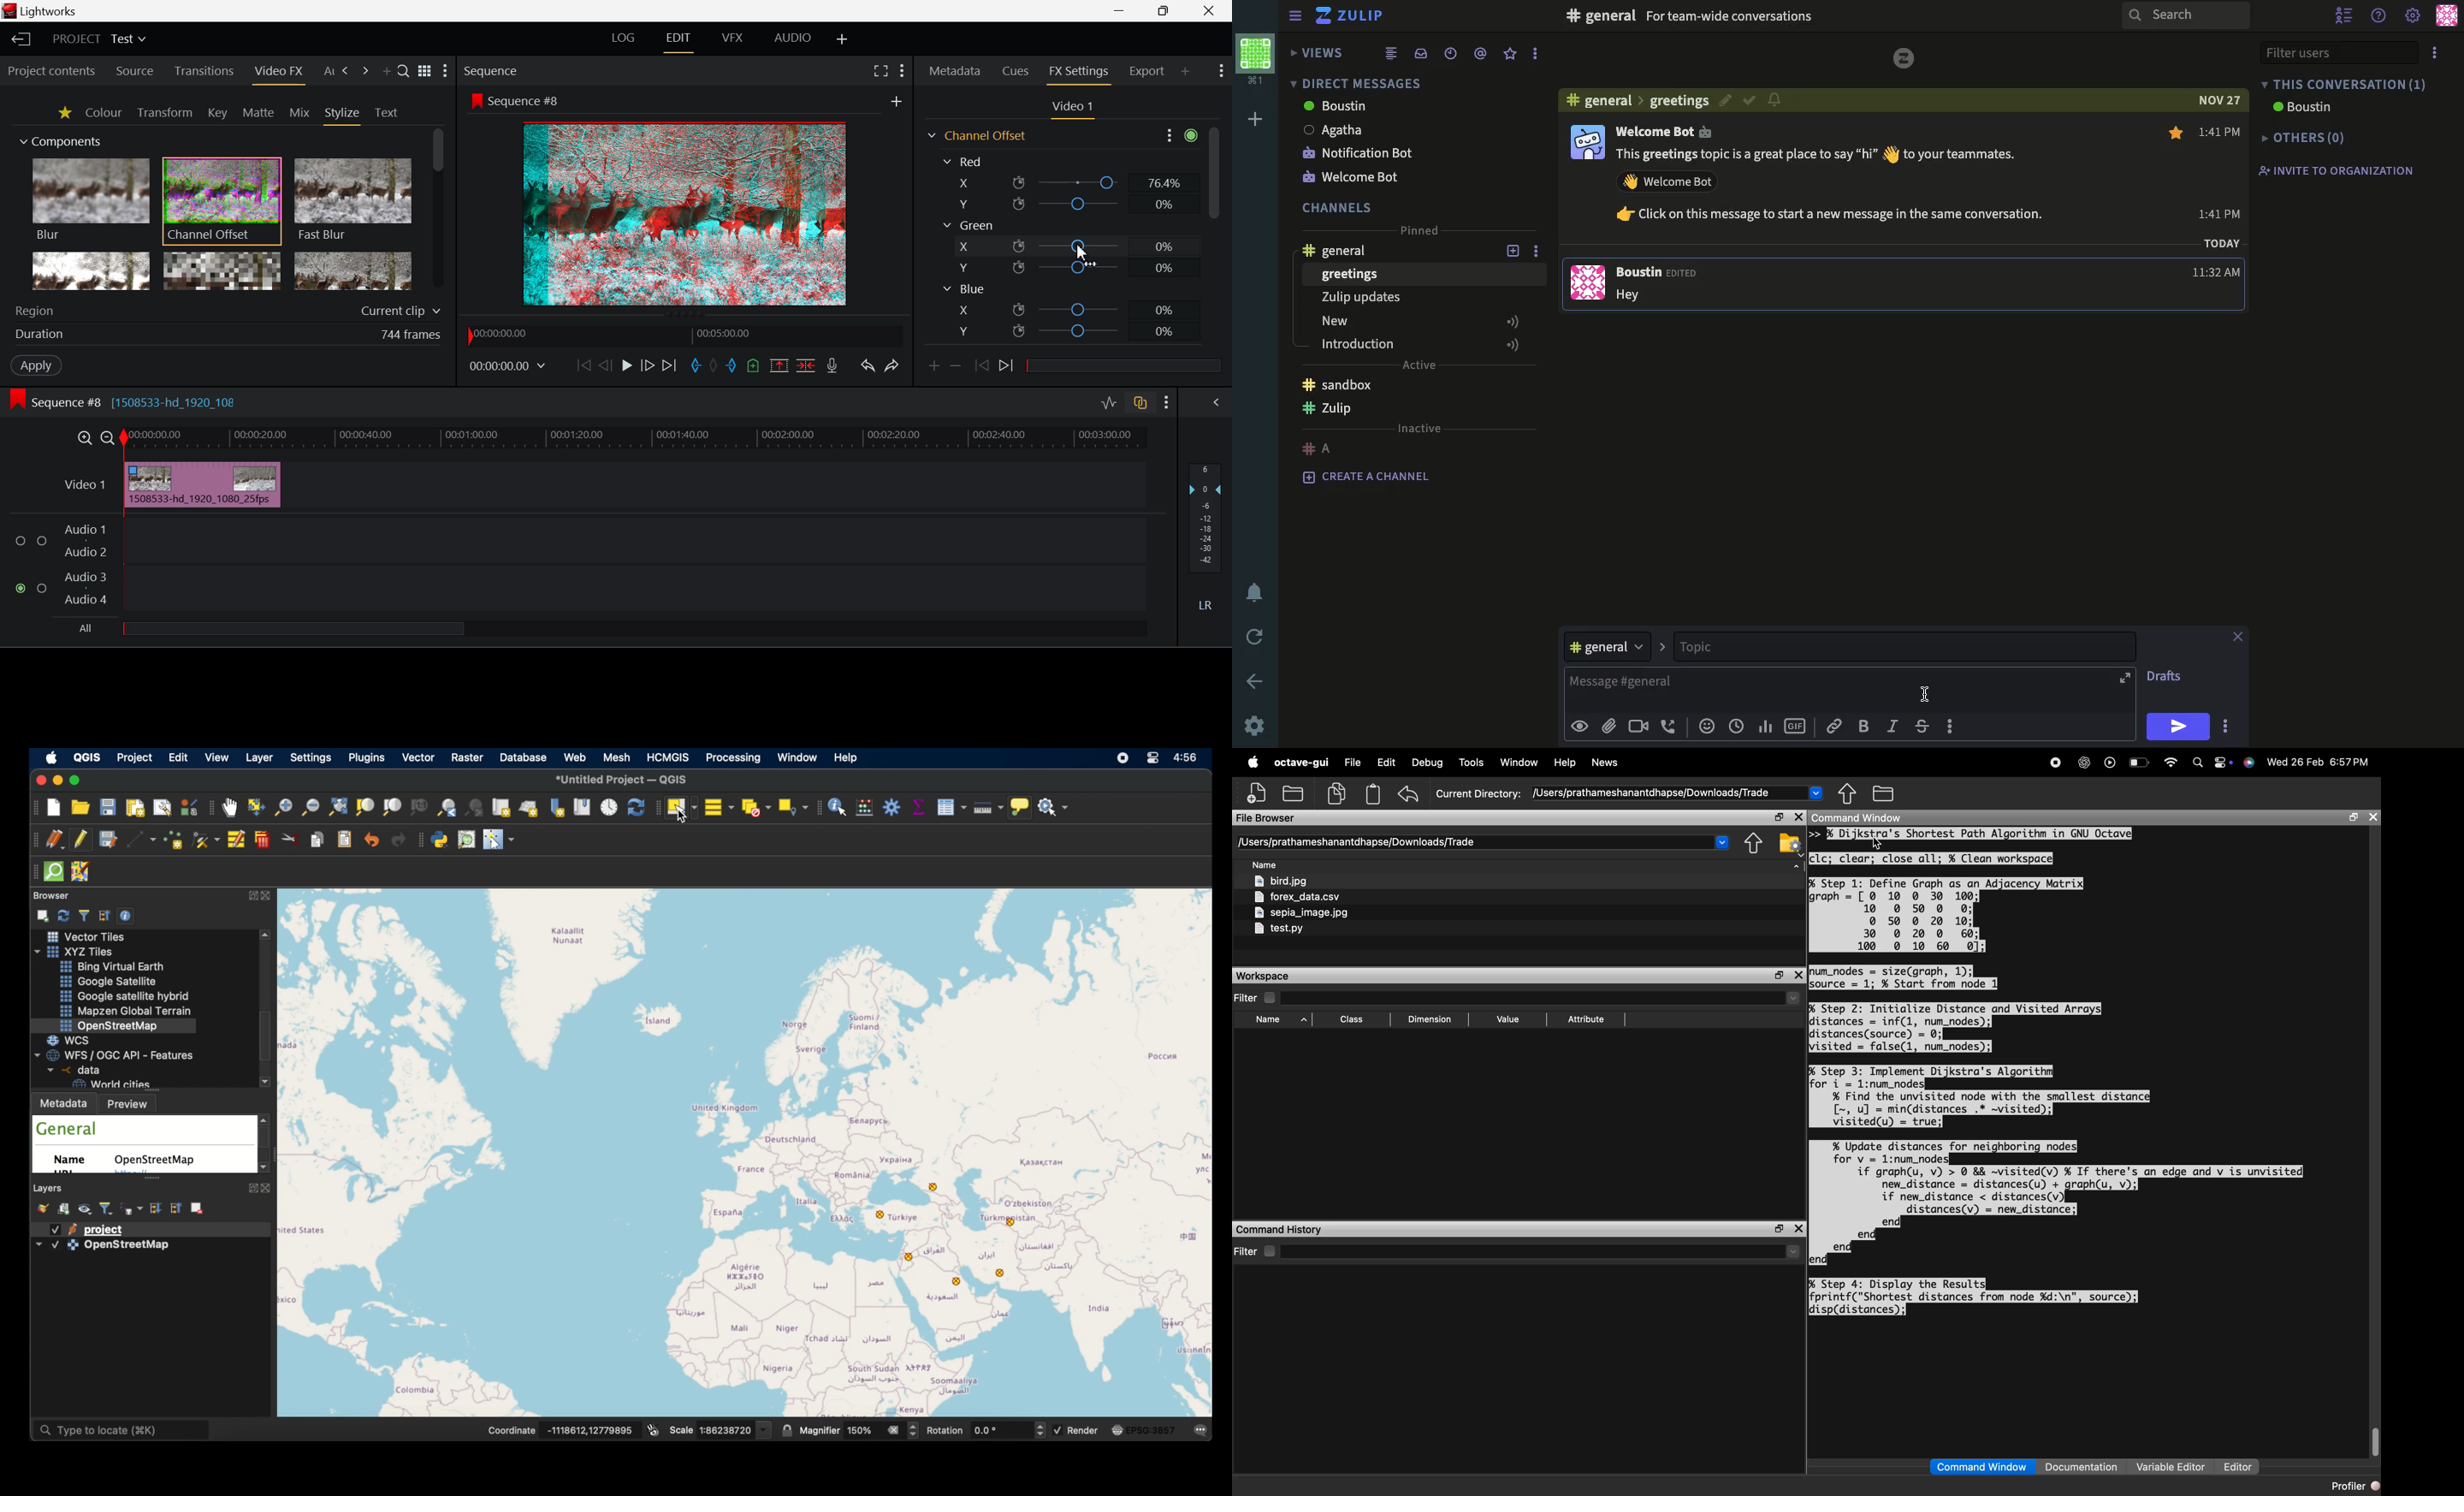 The width and height of the screenshot is (2464, 1512). What do you see at coordinates (756, 808) in the screenshot?
I see `deselect features from all layers` at bounding box center [756, 808].